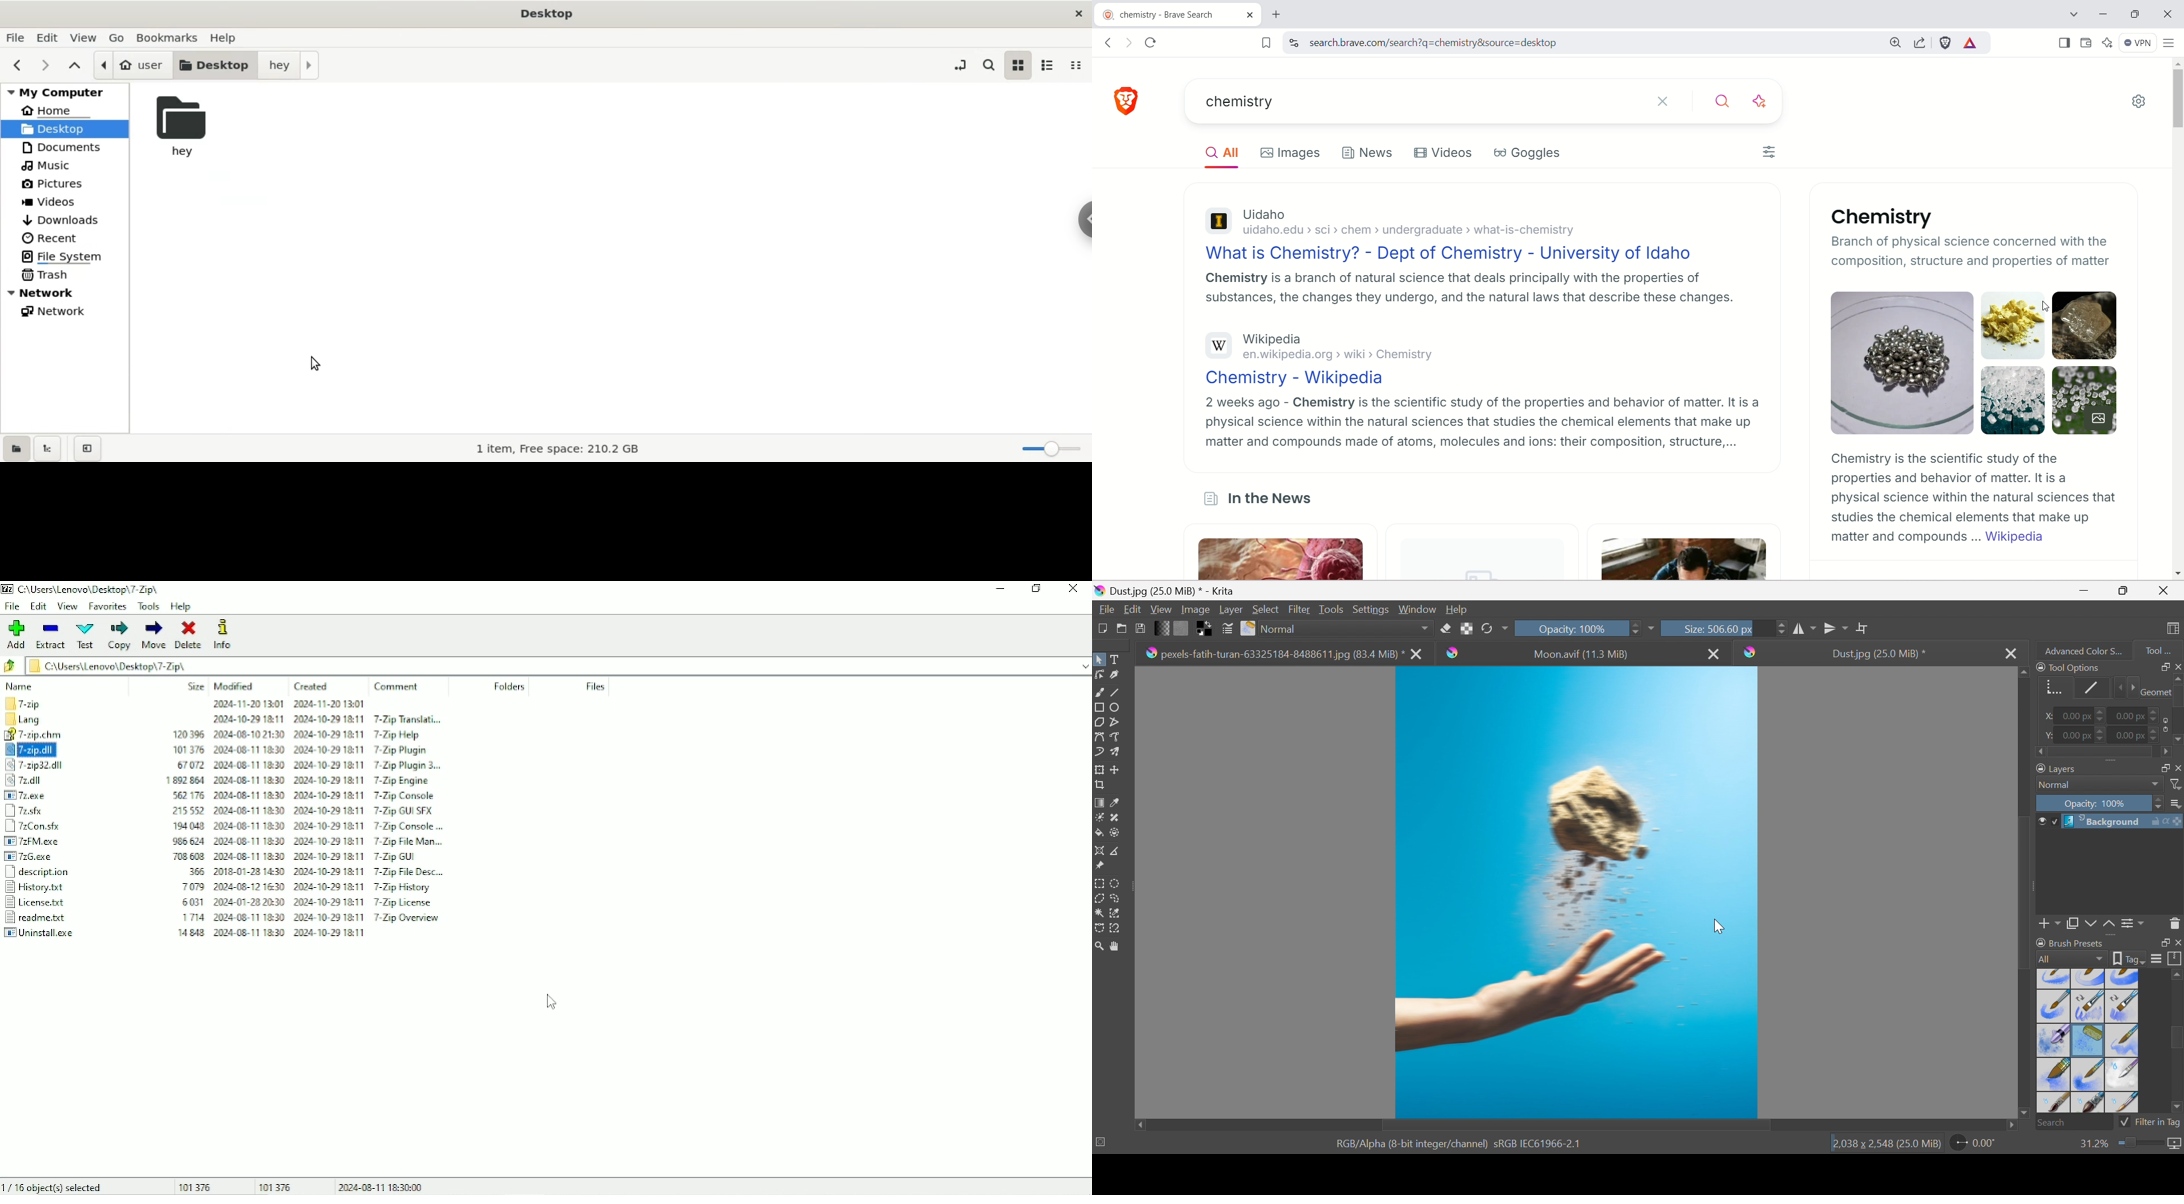 This screenshot has width=2184, height=1204. What do you see at coordinates (1457, 609) in the screenshot?
I see `Help` at bounding box center [1457, 609].